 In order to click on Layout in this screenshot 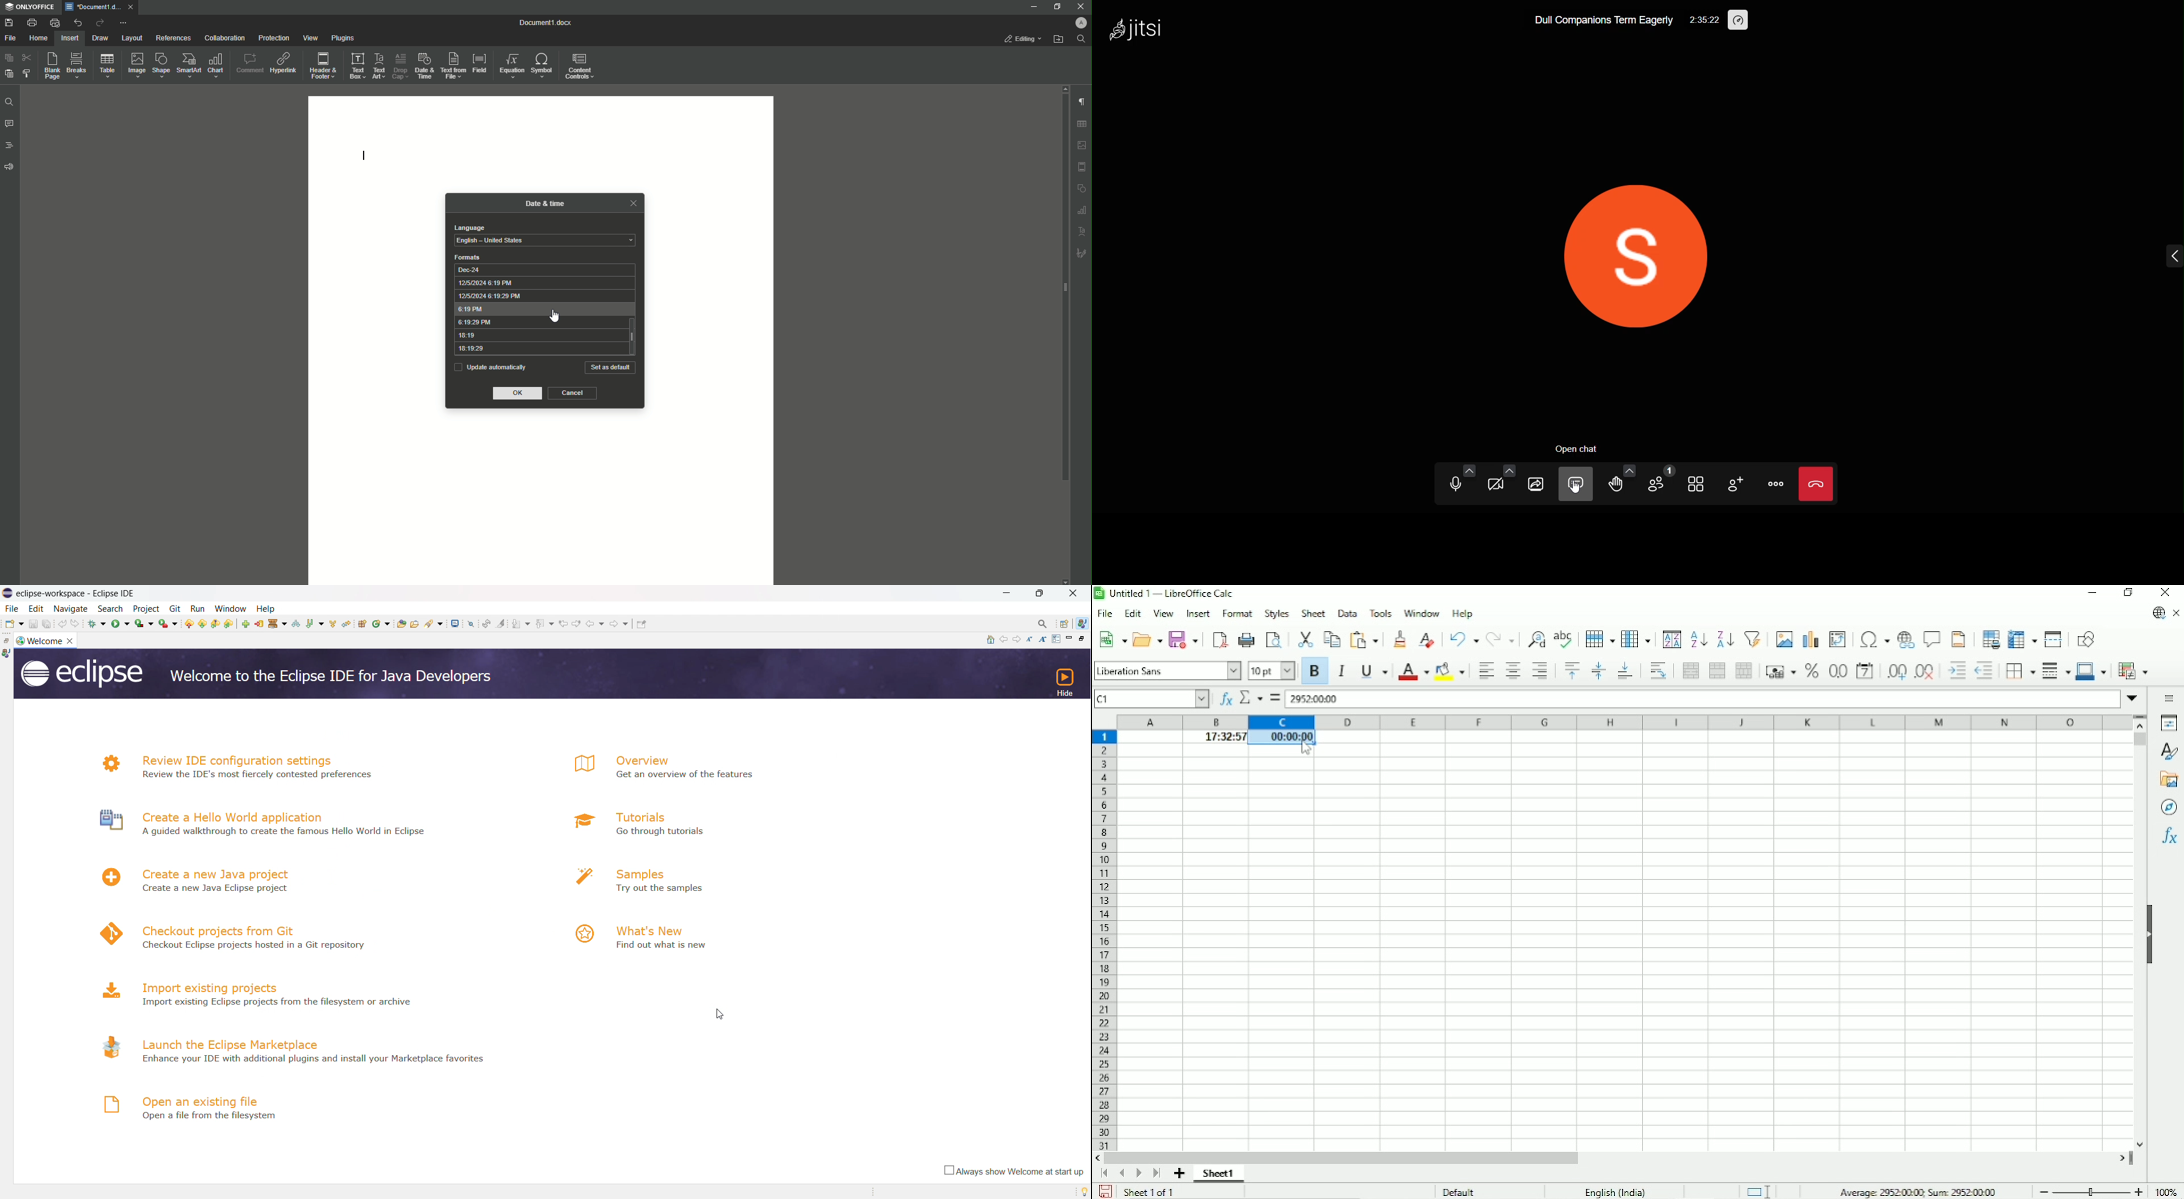, I will do `click(132, 38)`.